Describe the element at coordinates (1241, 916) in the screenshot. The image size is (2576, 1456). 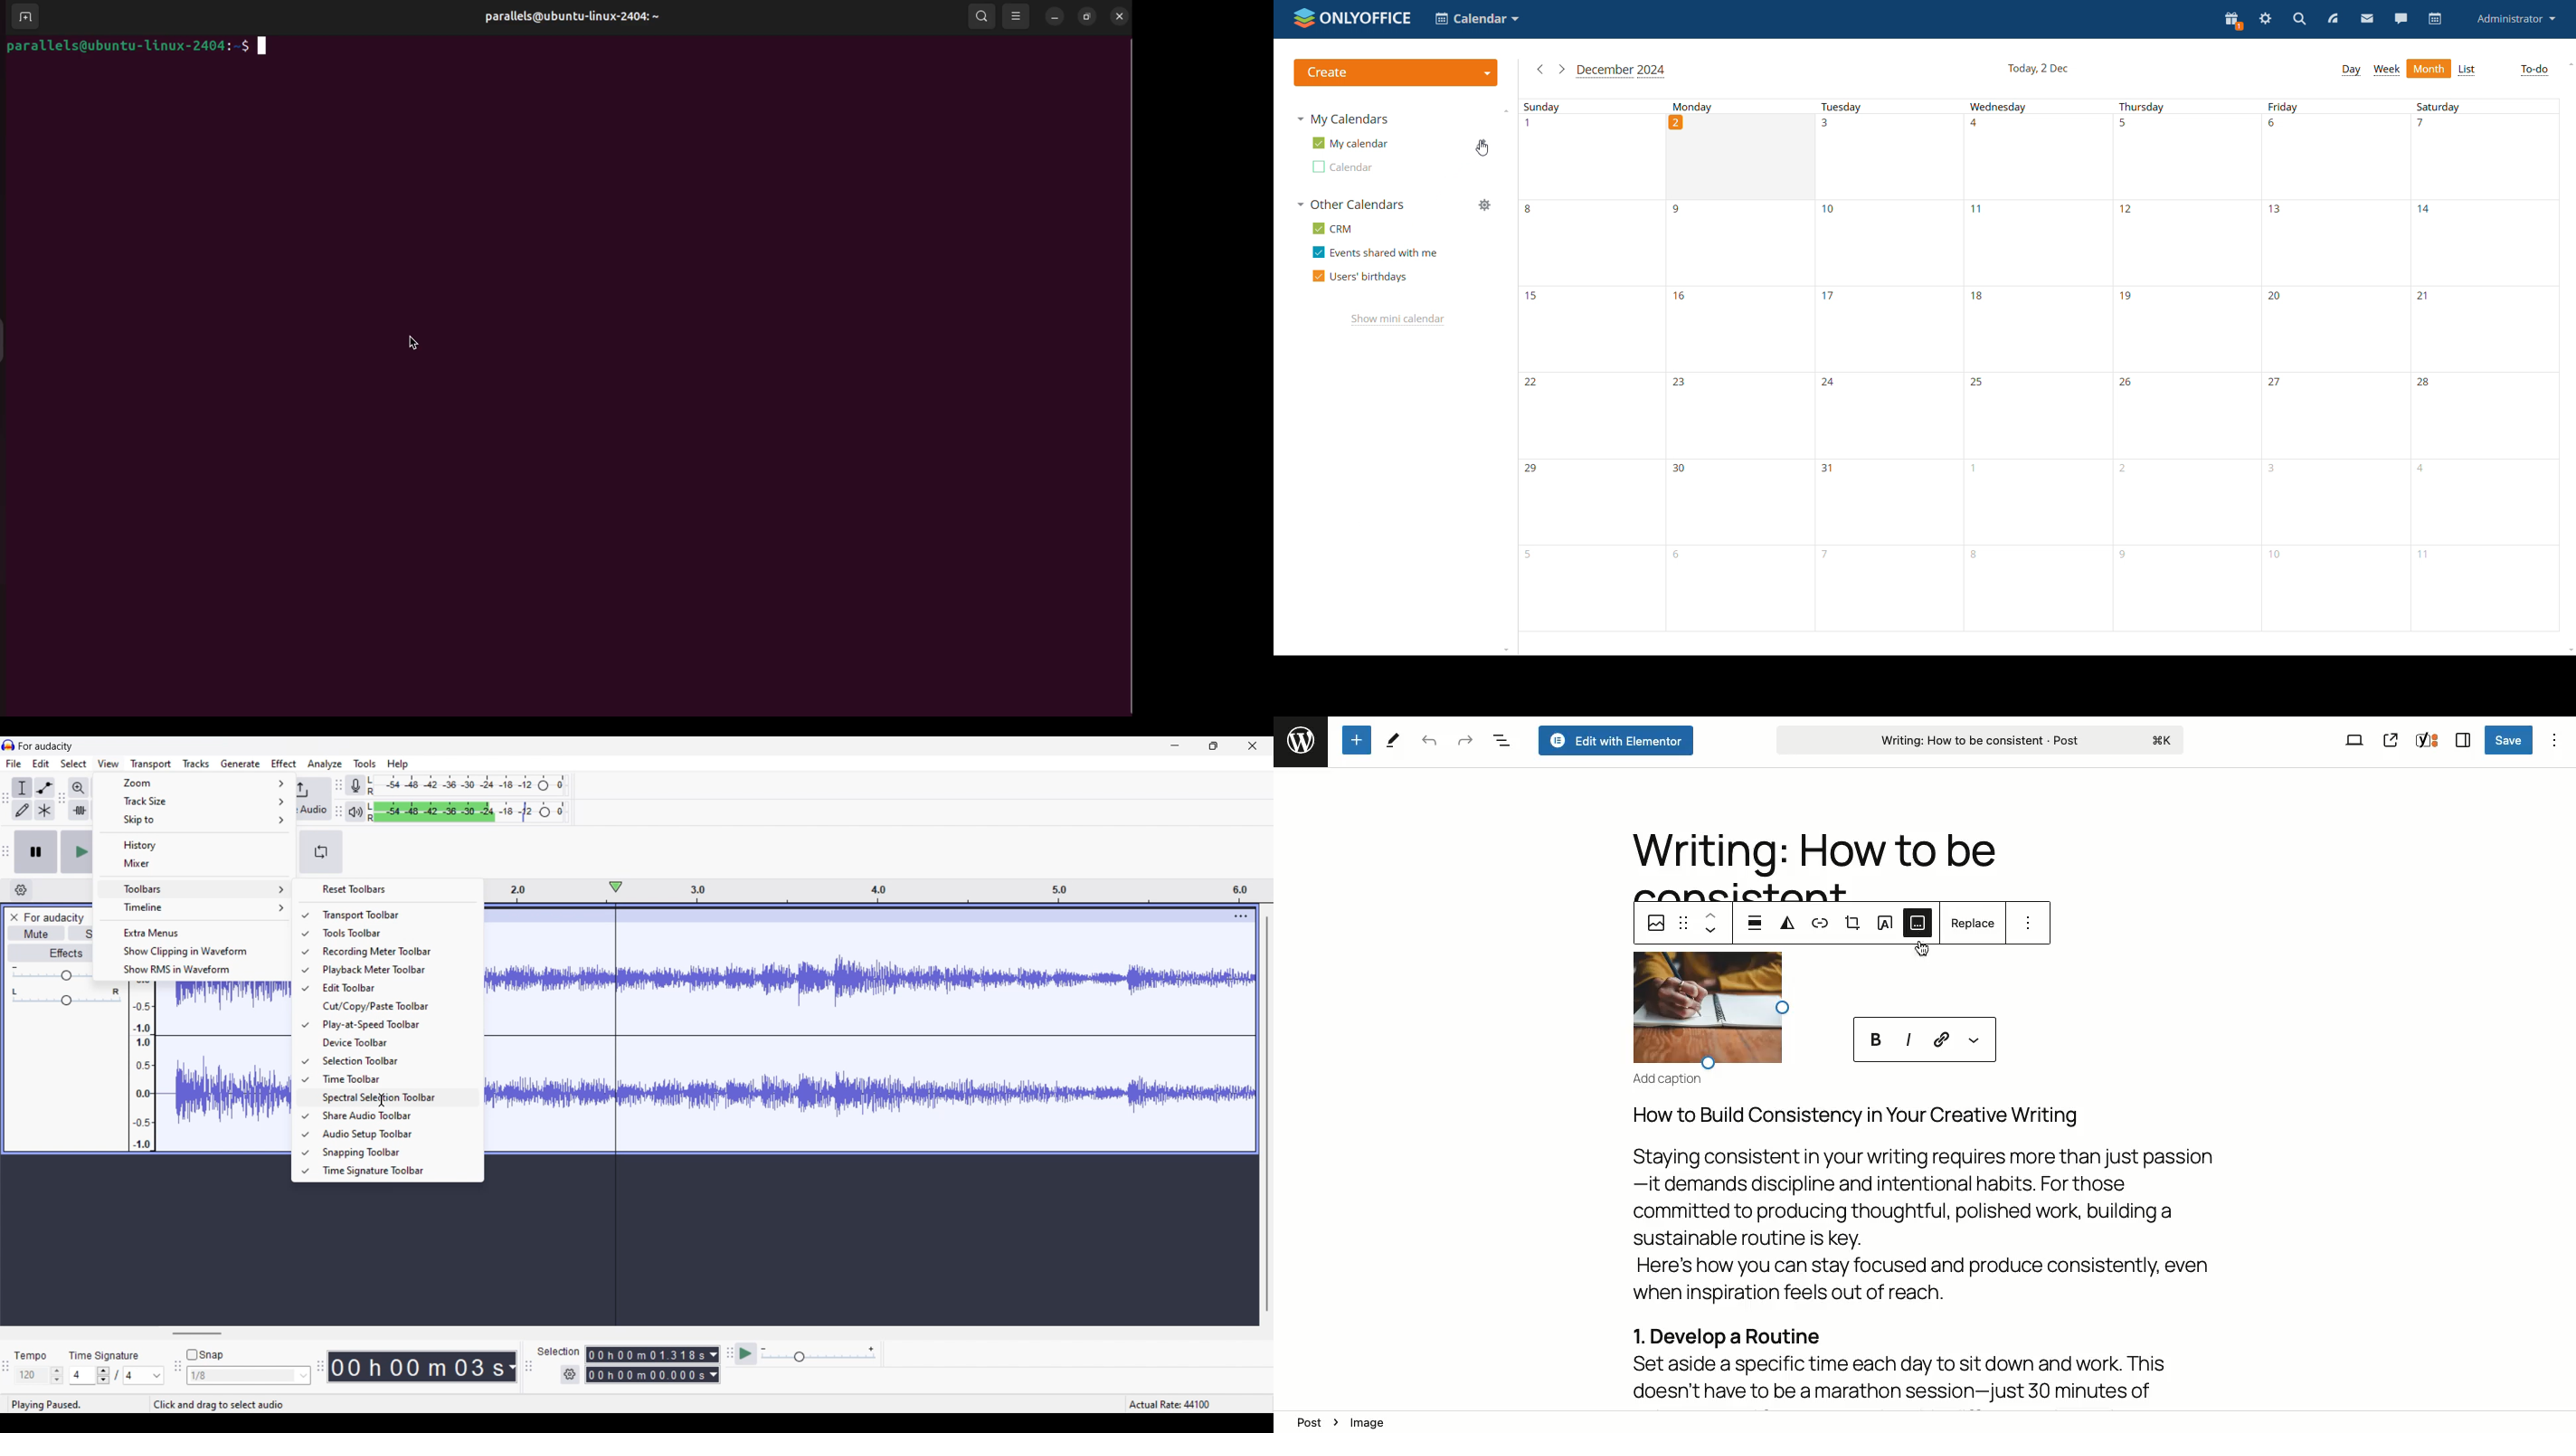
I see `Track options` at that location.